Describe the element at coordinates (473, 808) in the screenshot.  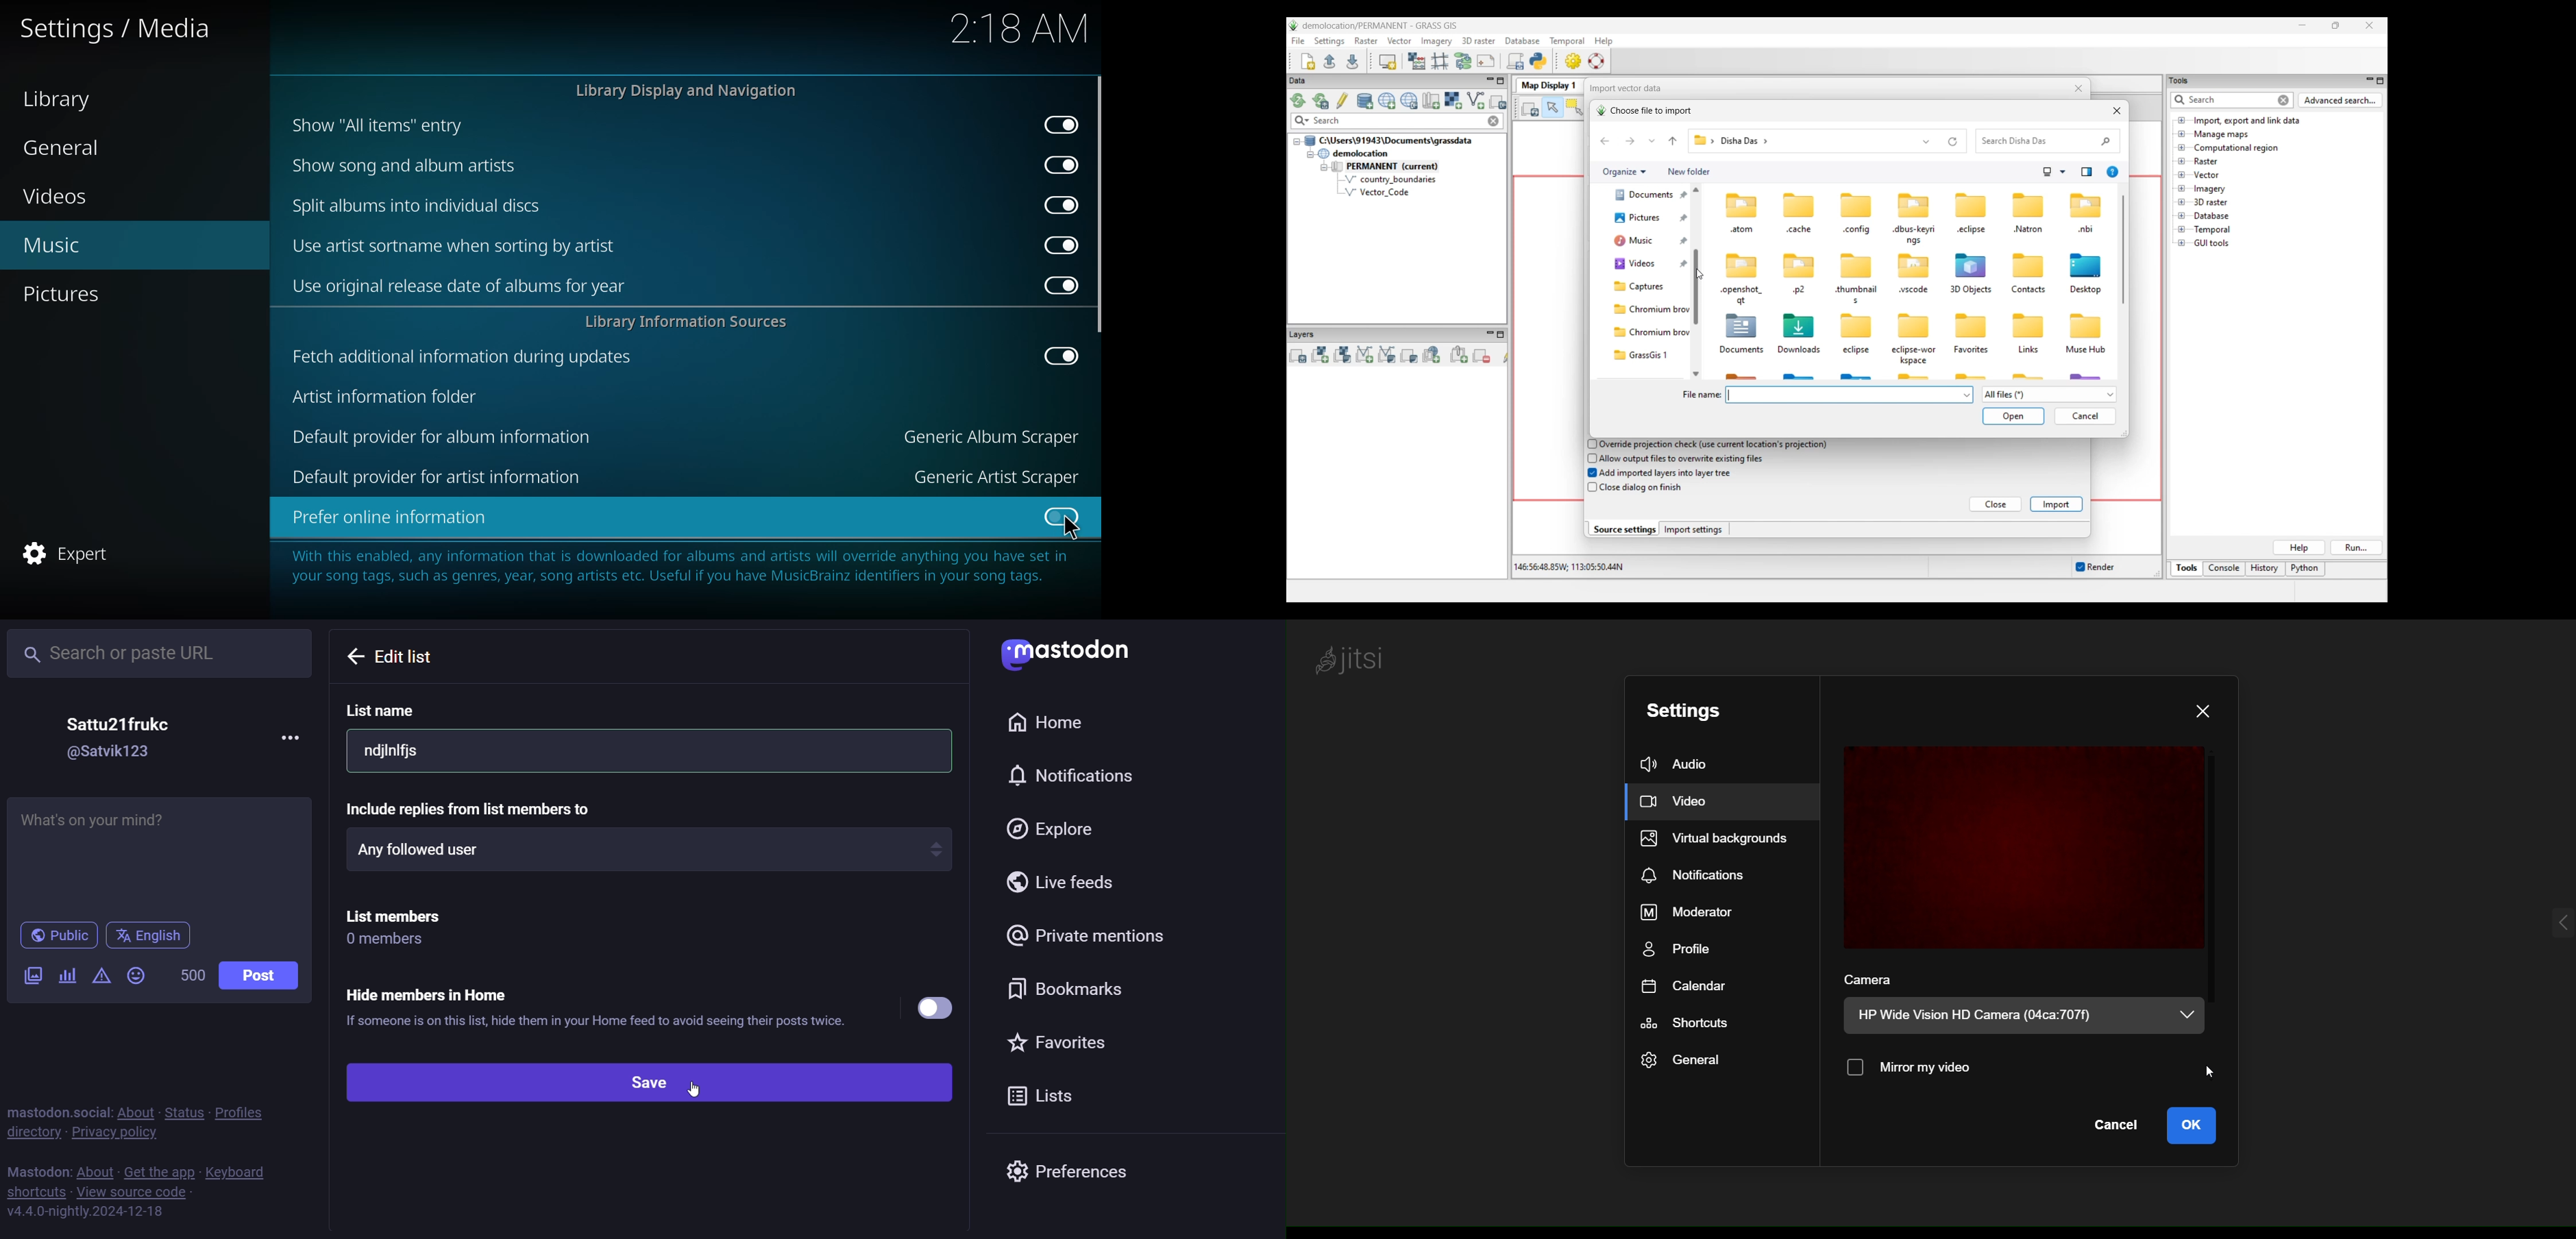
I see `include replies` at that location.